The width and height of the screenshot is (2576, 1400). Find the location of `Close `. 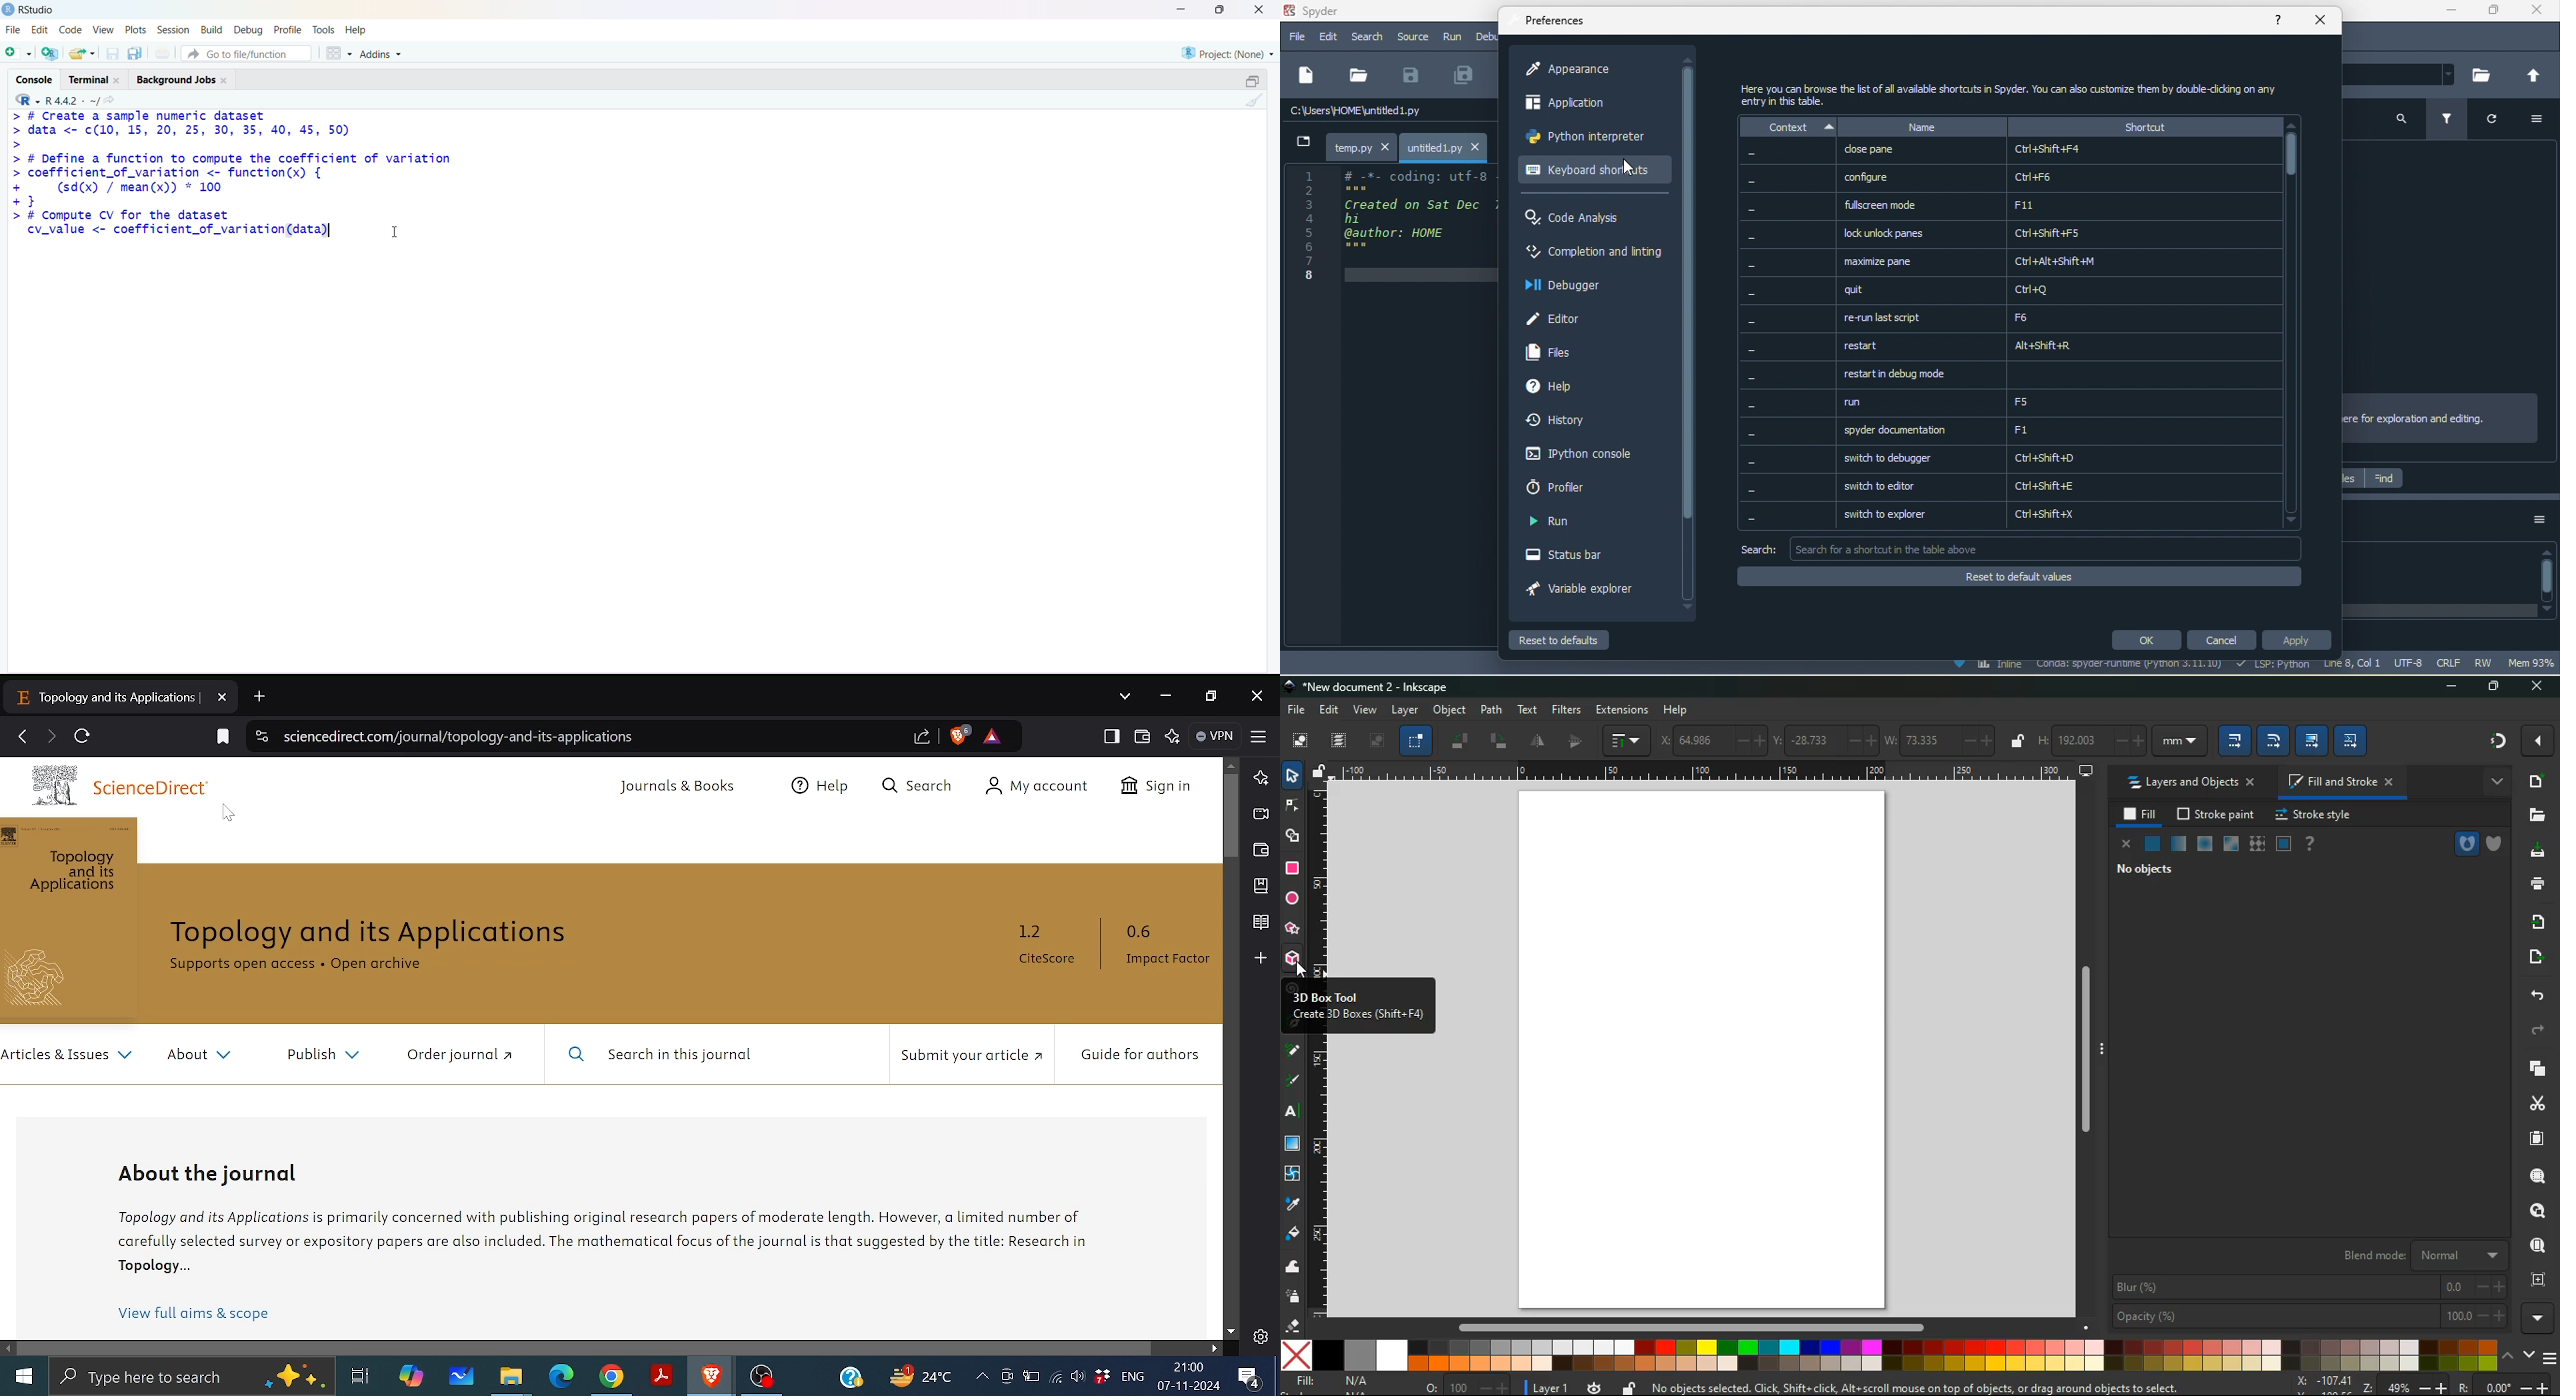

Close  is located at coordinates (118, 81).